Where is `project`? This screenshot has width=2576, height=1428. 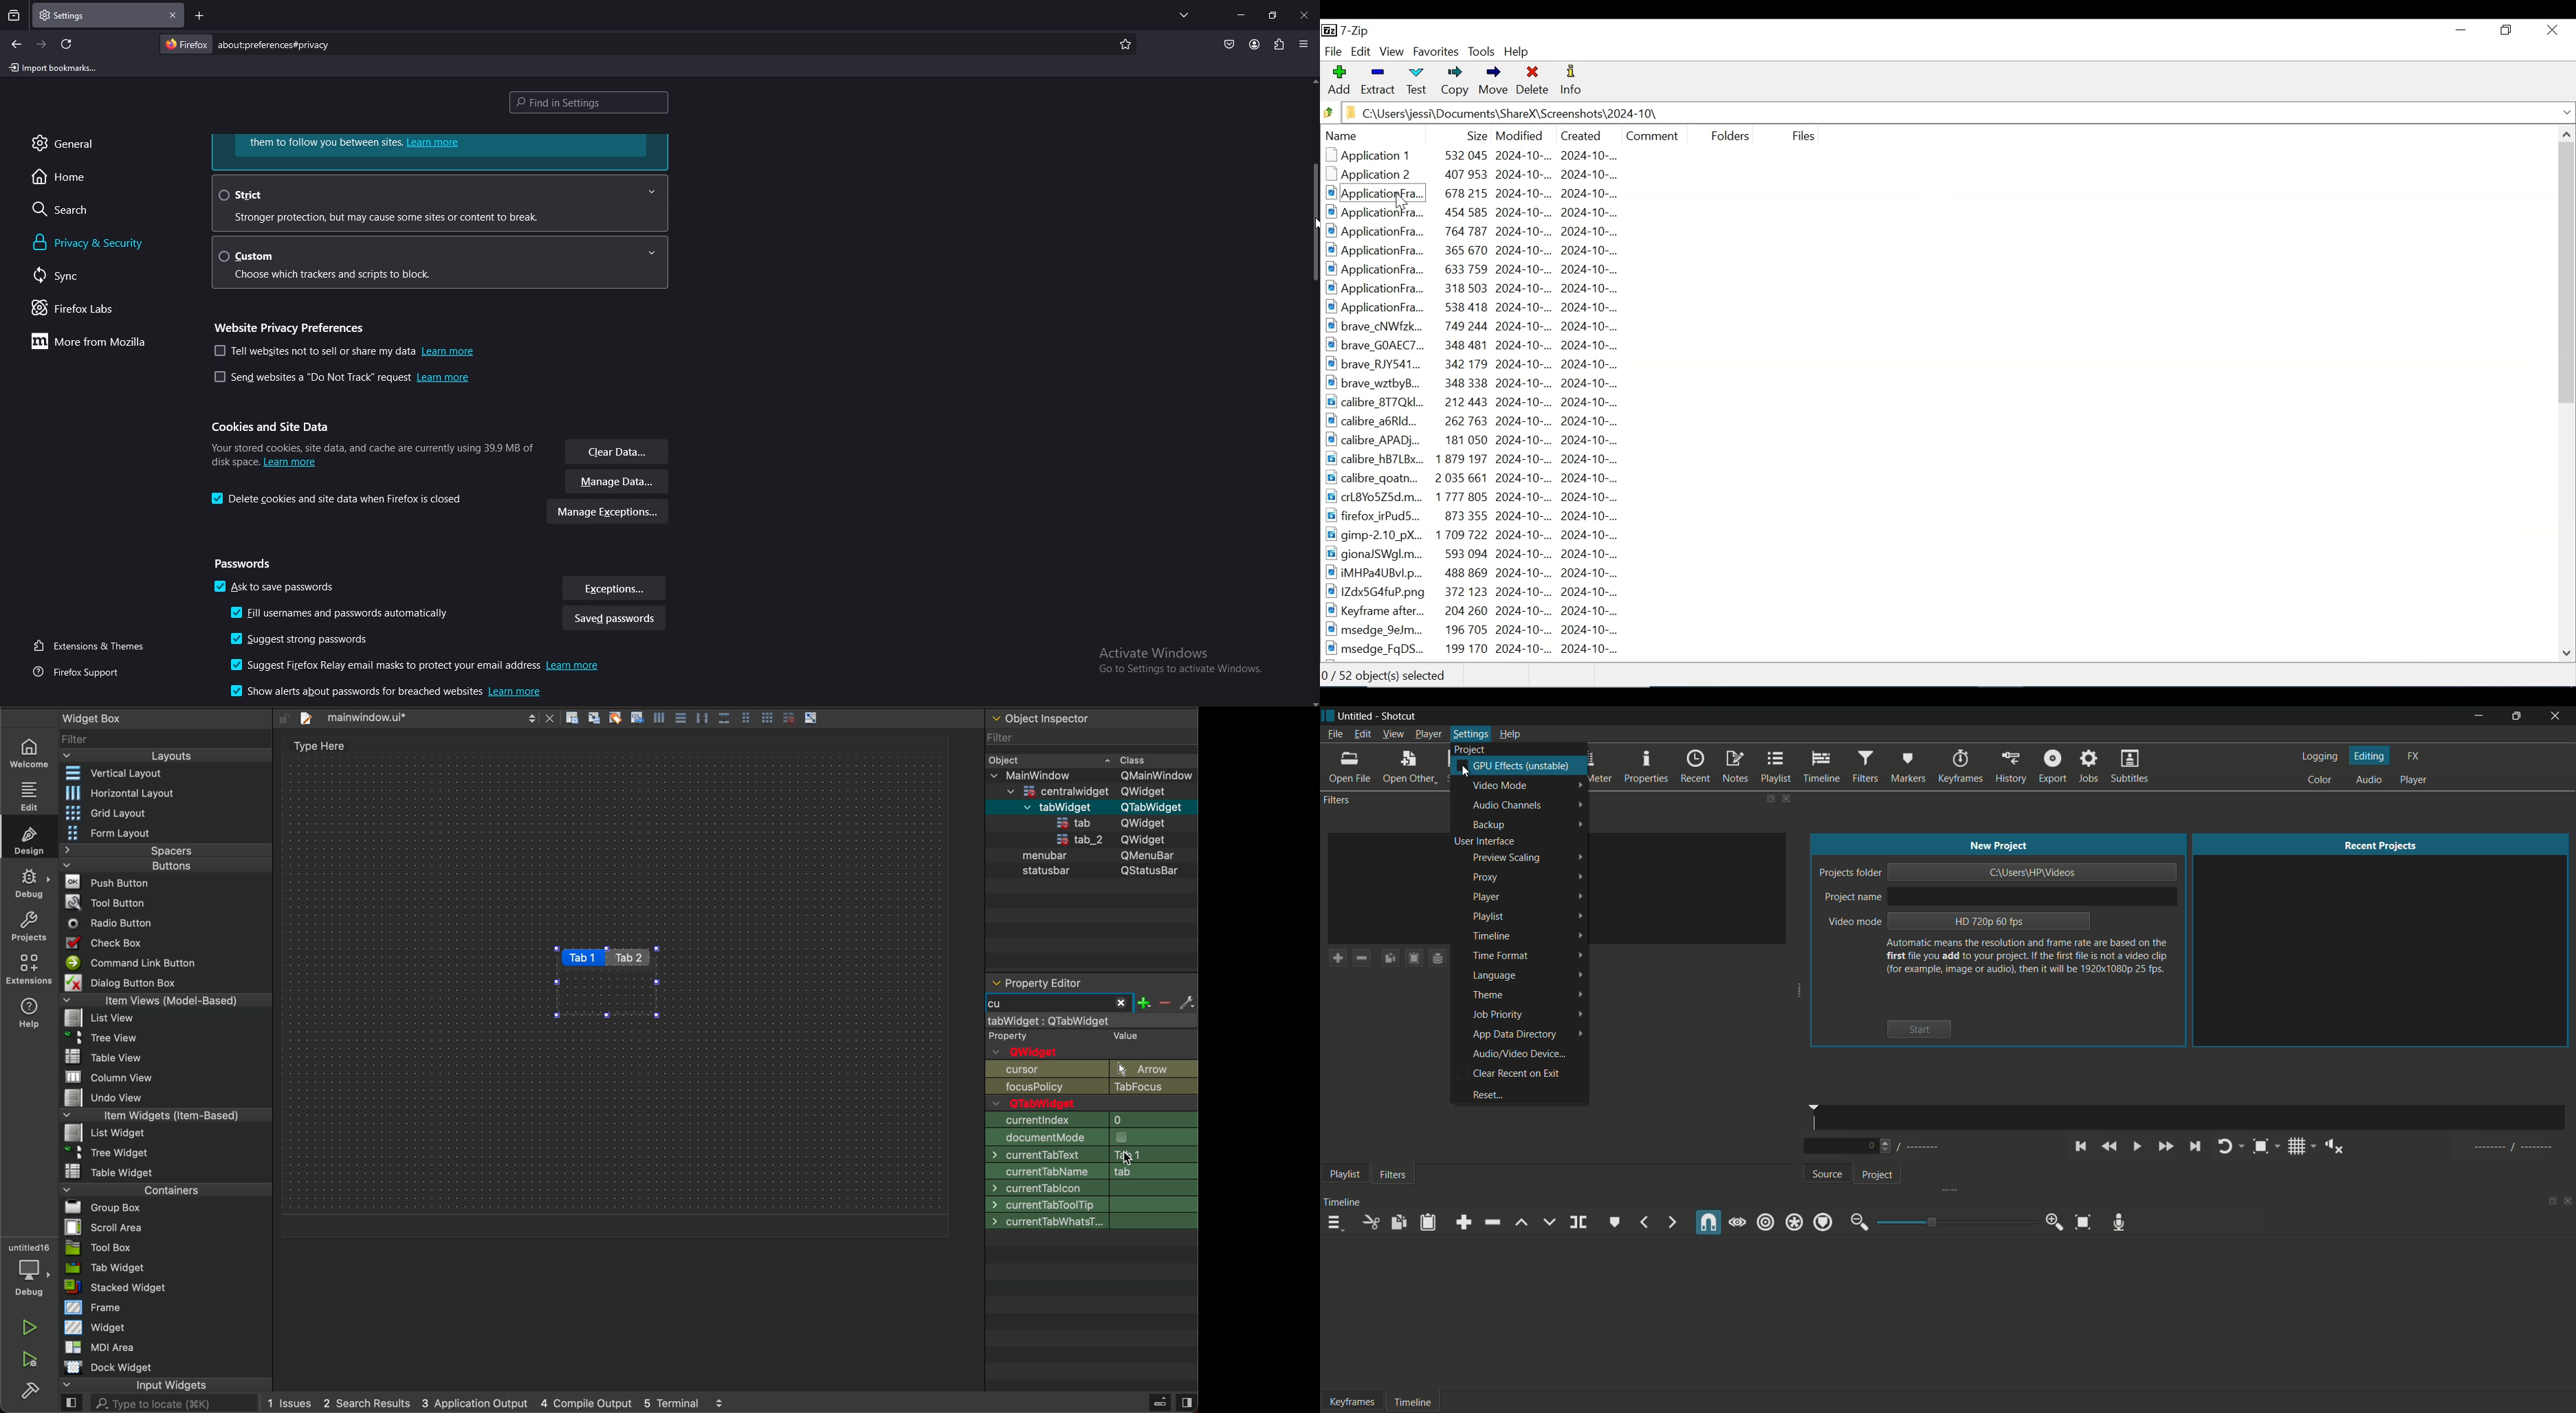 project is located at coordinates (1469, 750).